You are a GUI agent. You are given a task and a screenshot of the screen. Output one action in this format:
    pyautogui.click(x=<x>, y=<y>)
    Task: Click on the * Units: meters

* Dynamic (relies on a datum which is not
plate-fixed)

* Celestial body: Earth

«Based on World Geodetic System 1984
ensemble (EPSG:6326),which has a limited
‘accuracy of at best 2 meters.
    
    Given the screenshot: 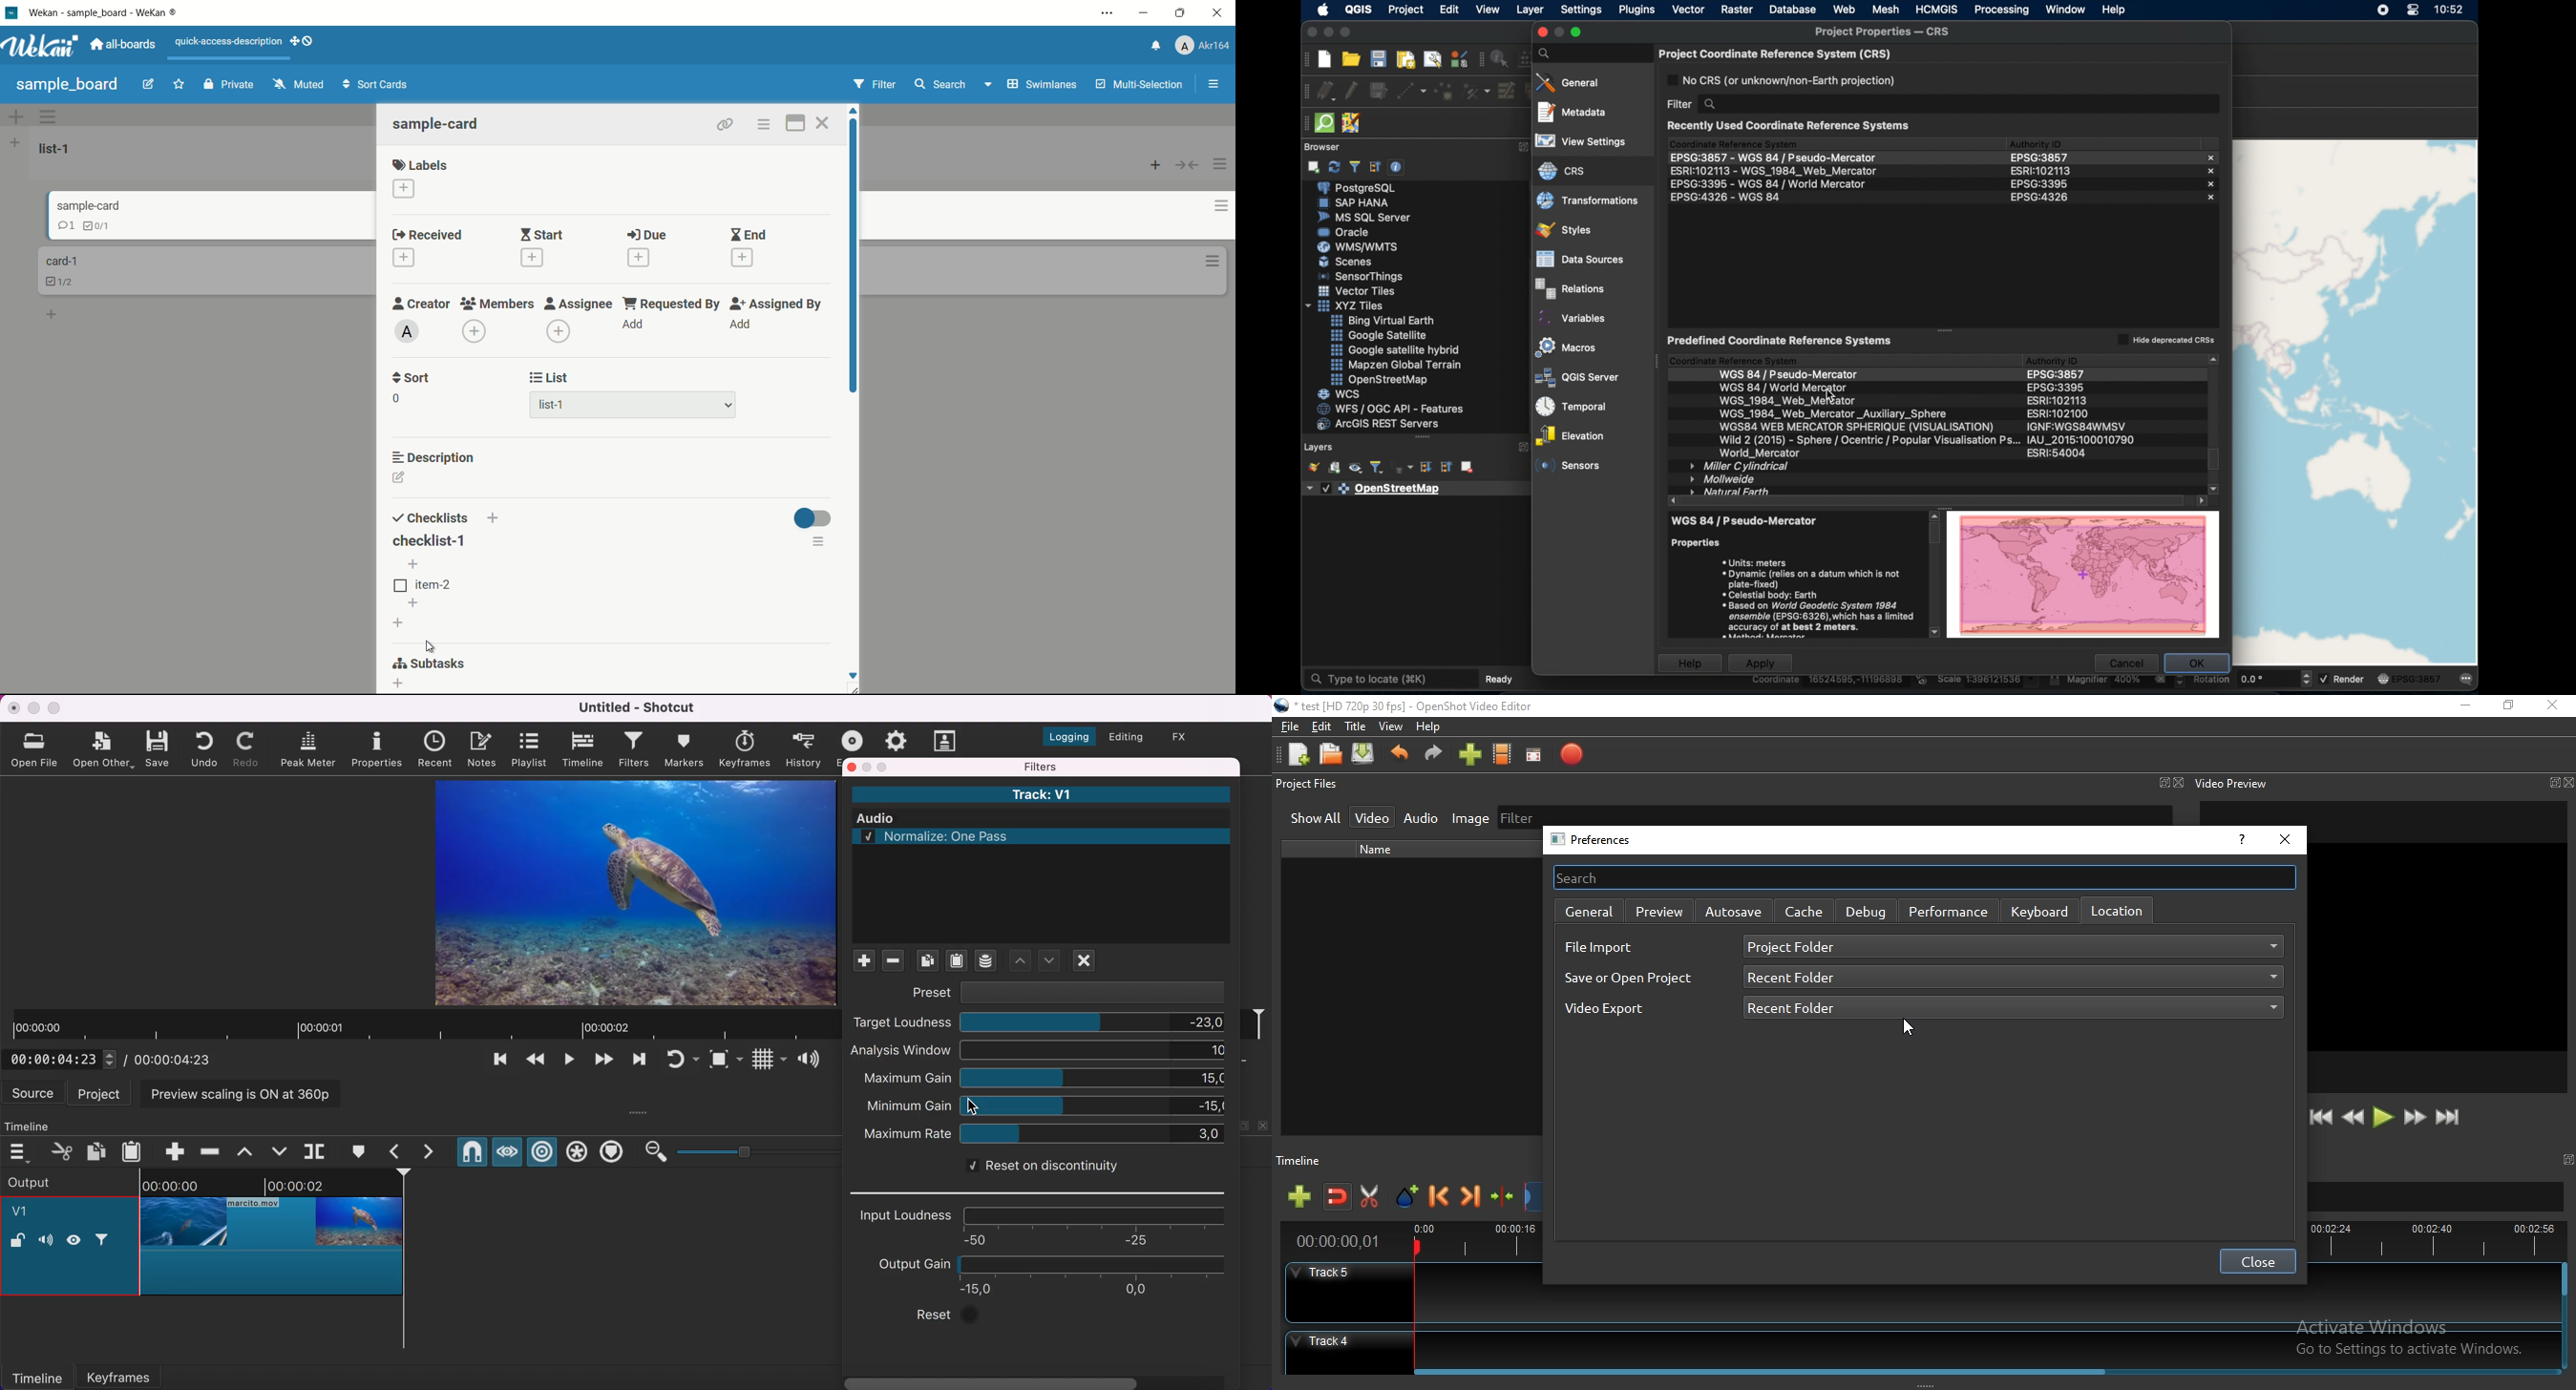 What is the action you would take?
    pyautogui.click(x=1816, y=594)
    